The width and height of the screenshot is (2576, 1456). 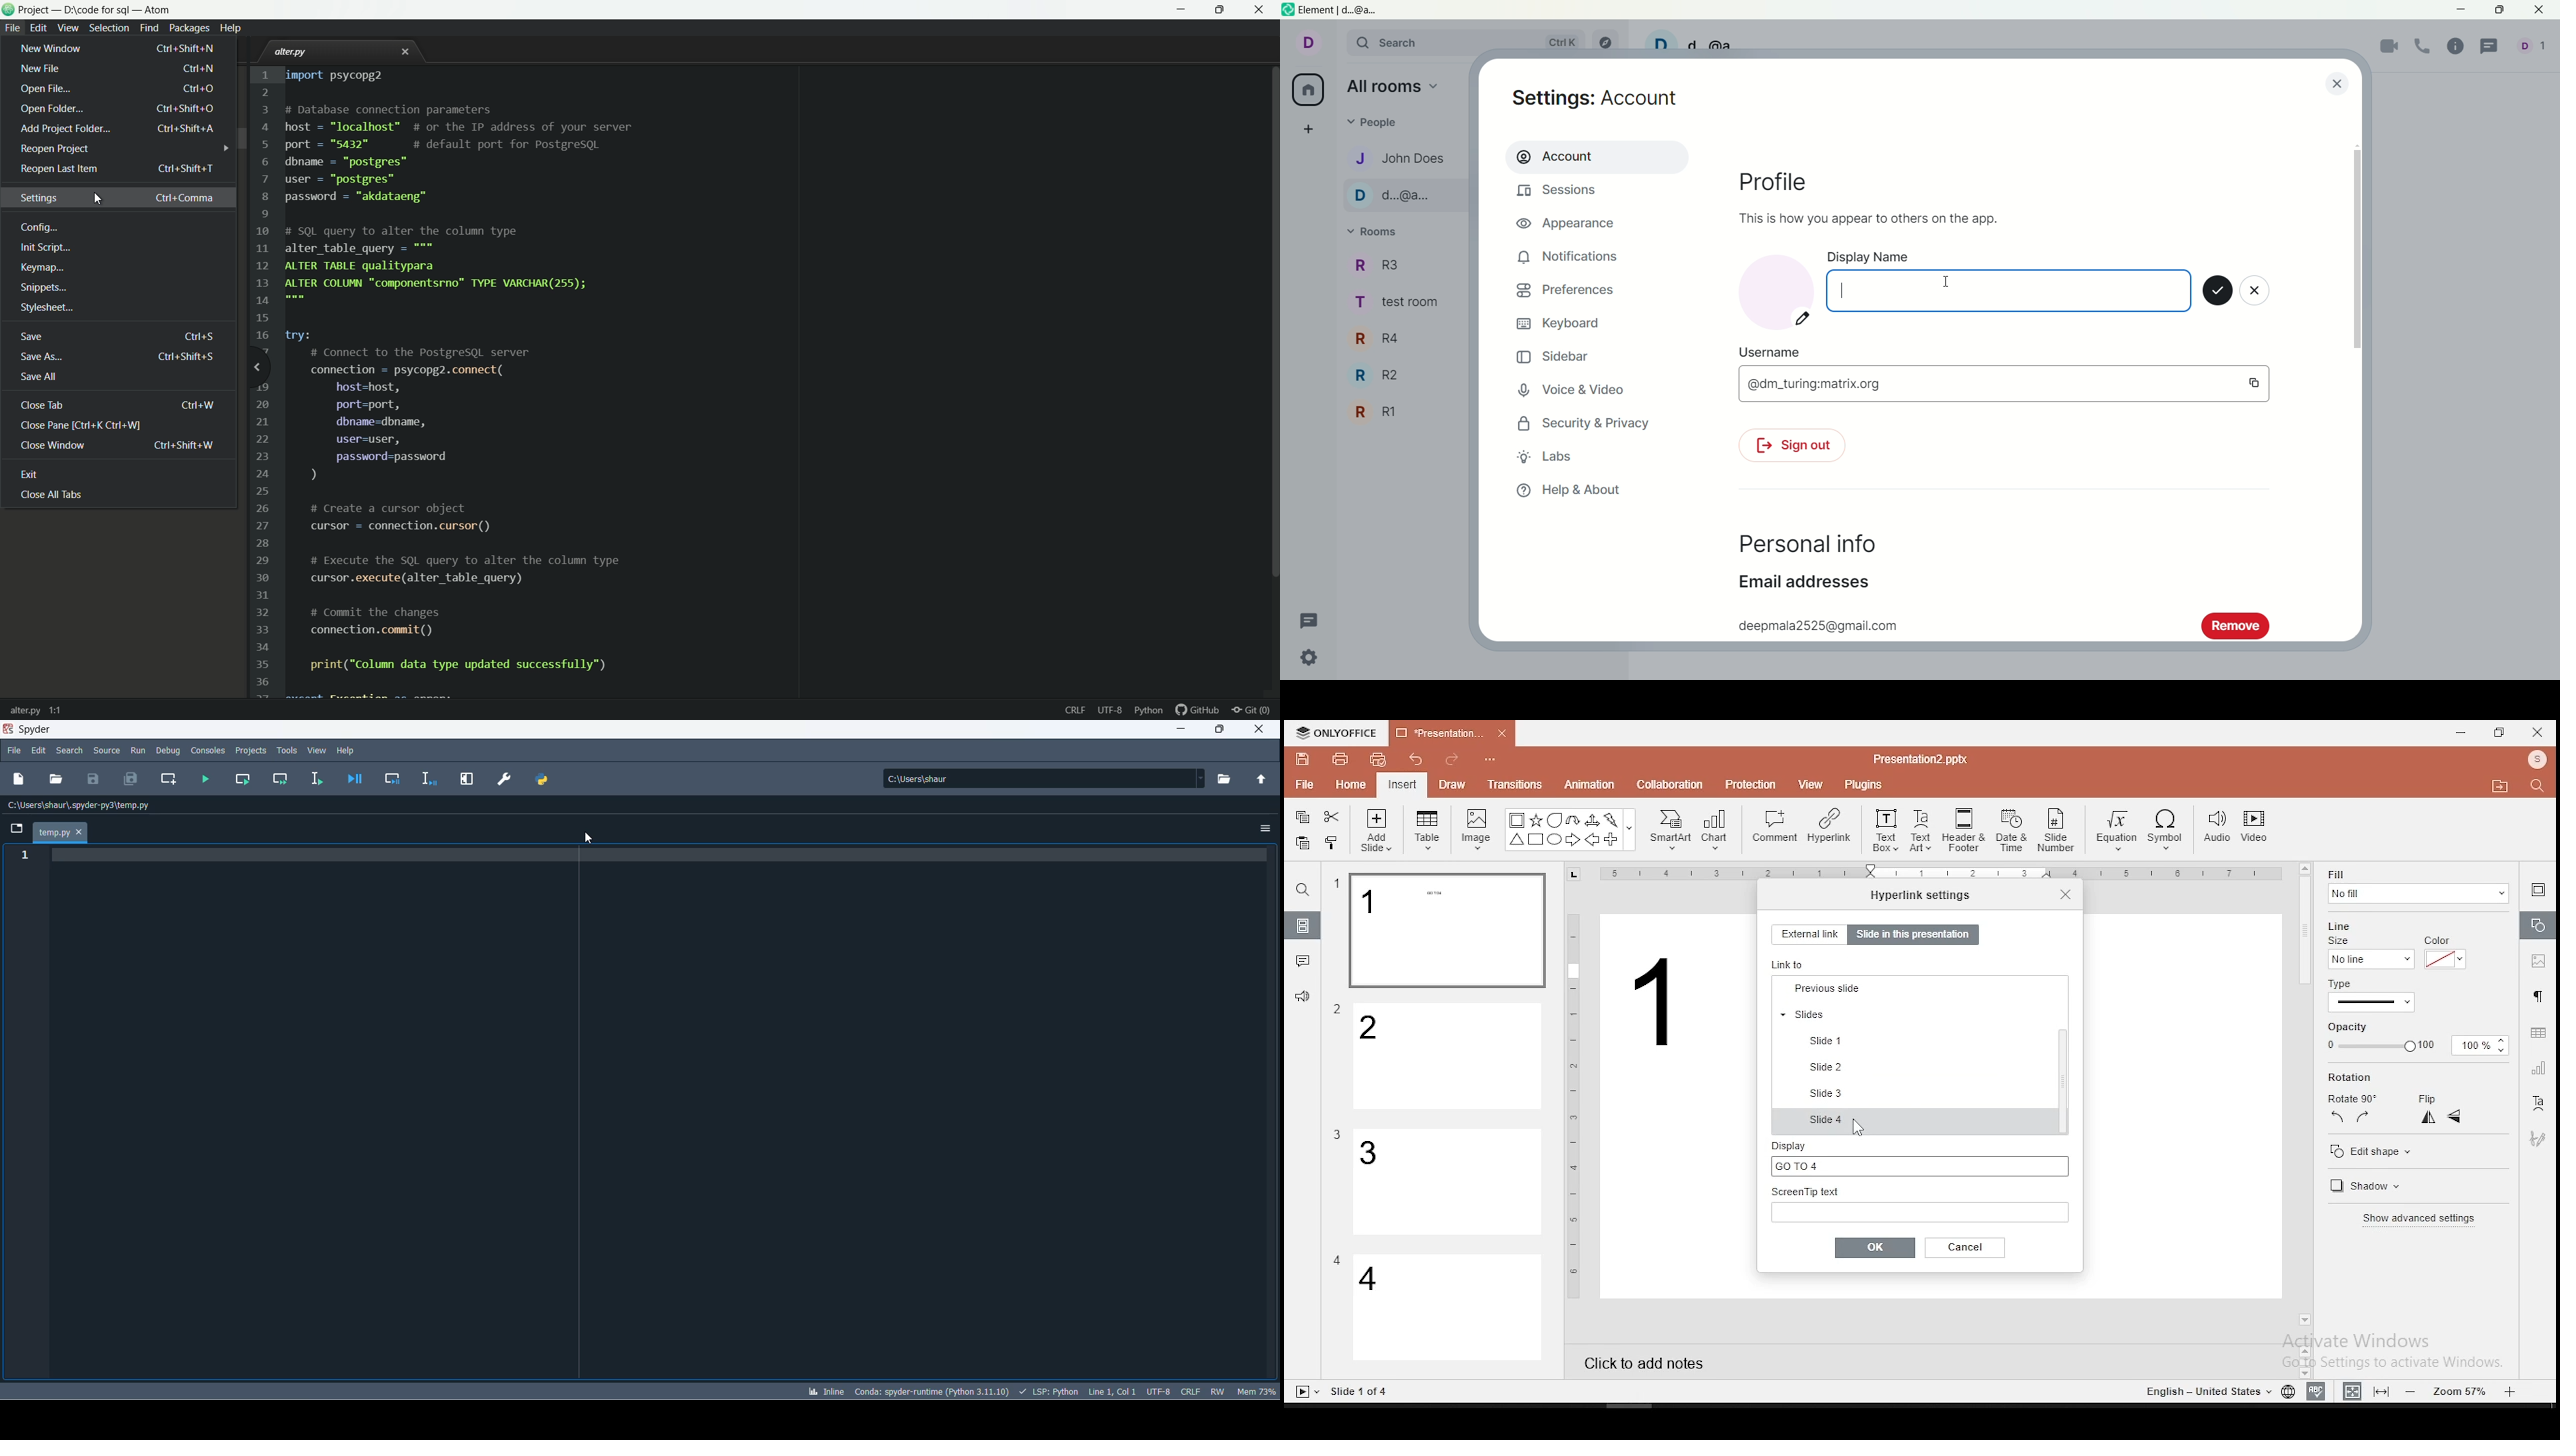 What do you see at coordinates (83, 425) in the screenshot?
I see `close pane` at bounding box center [83, 425].